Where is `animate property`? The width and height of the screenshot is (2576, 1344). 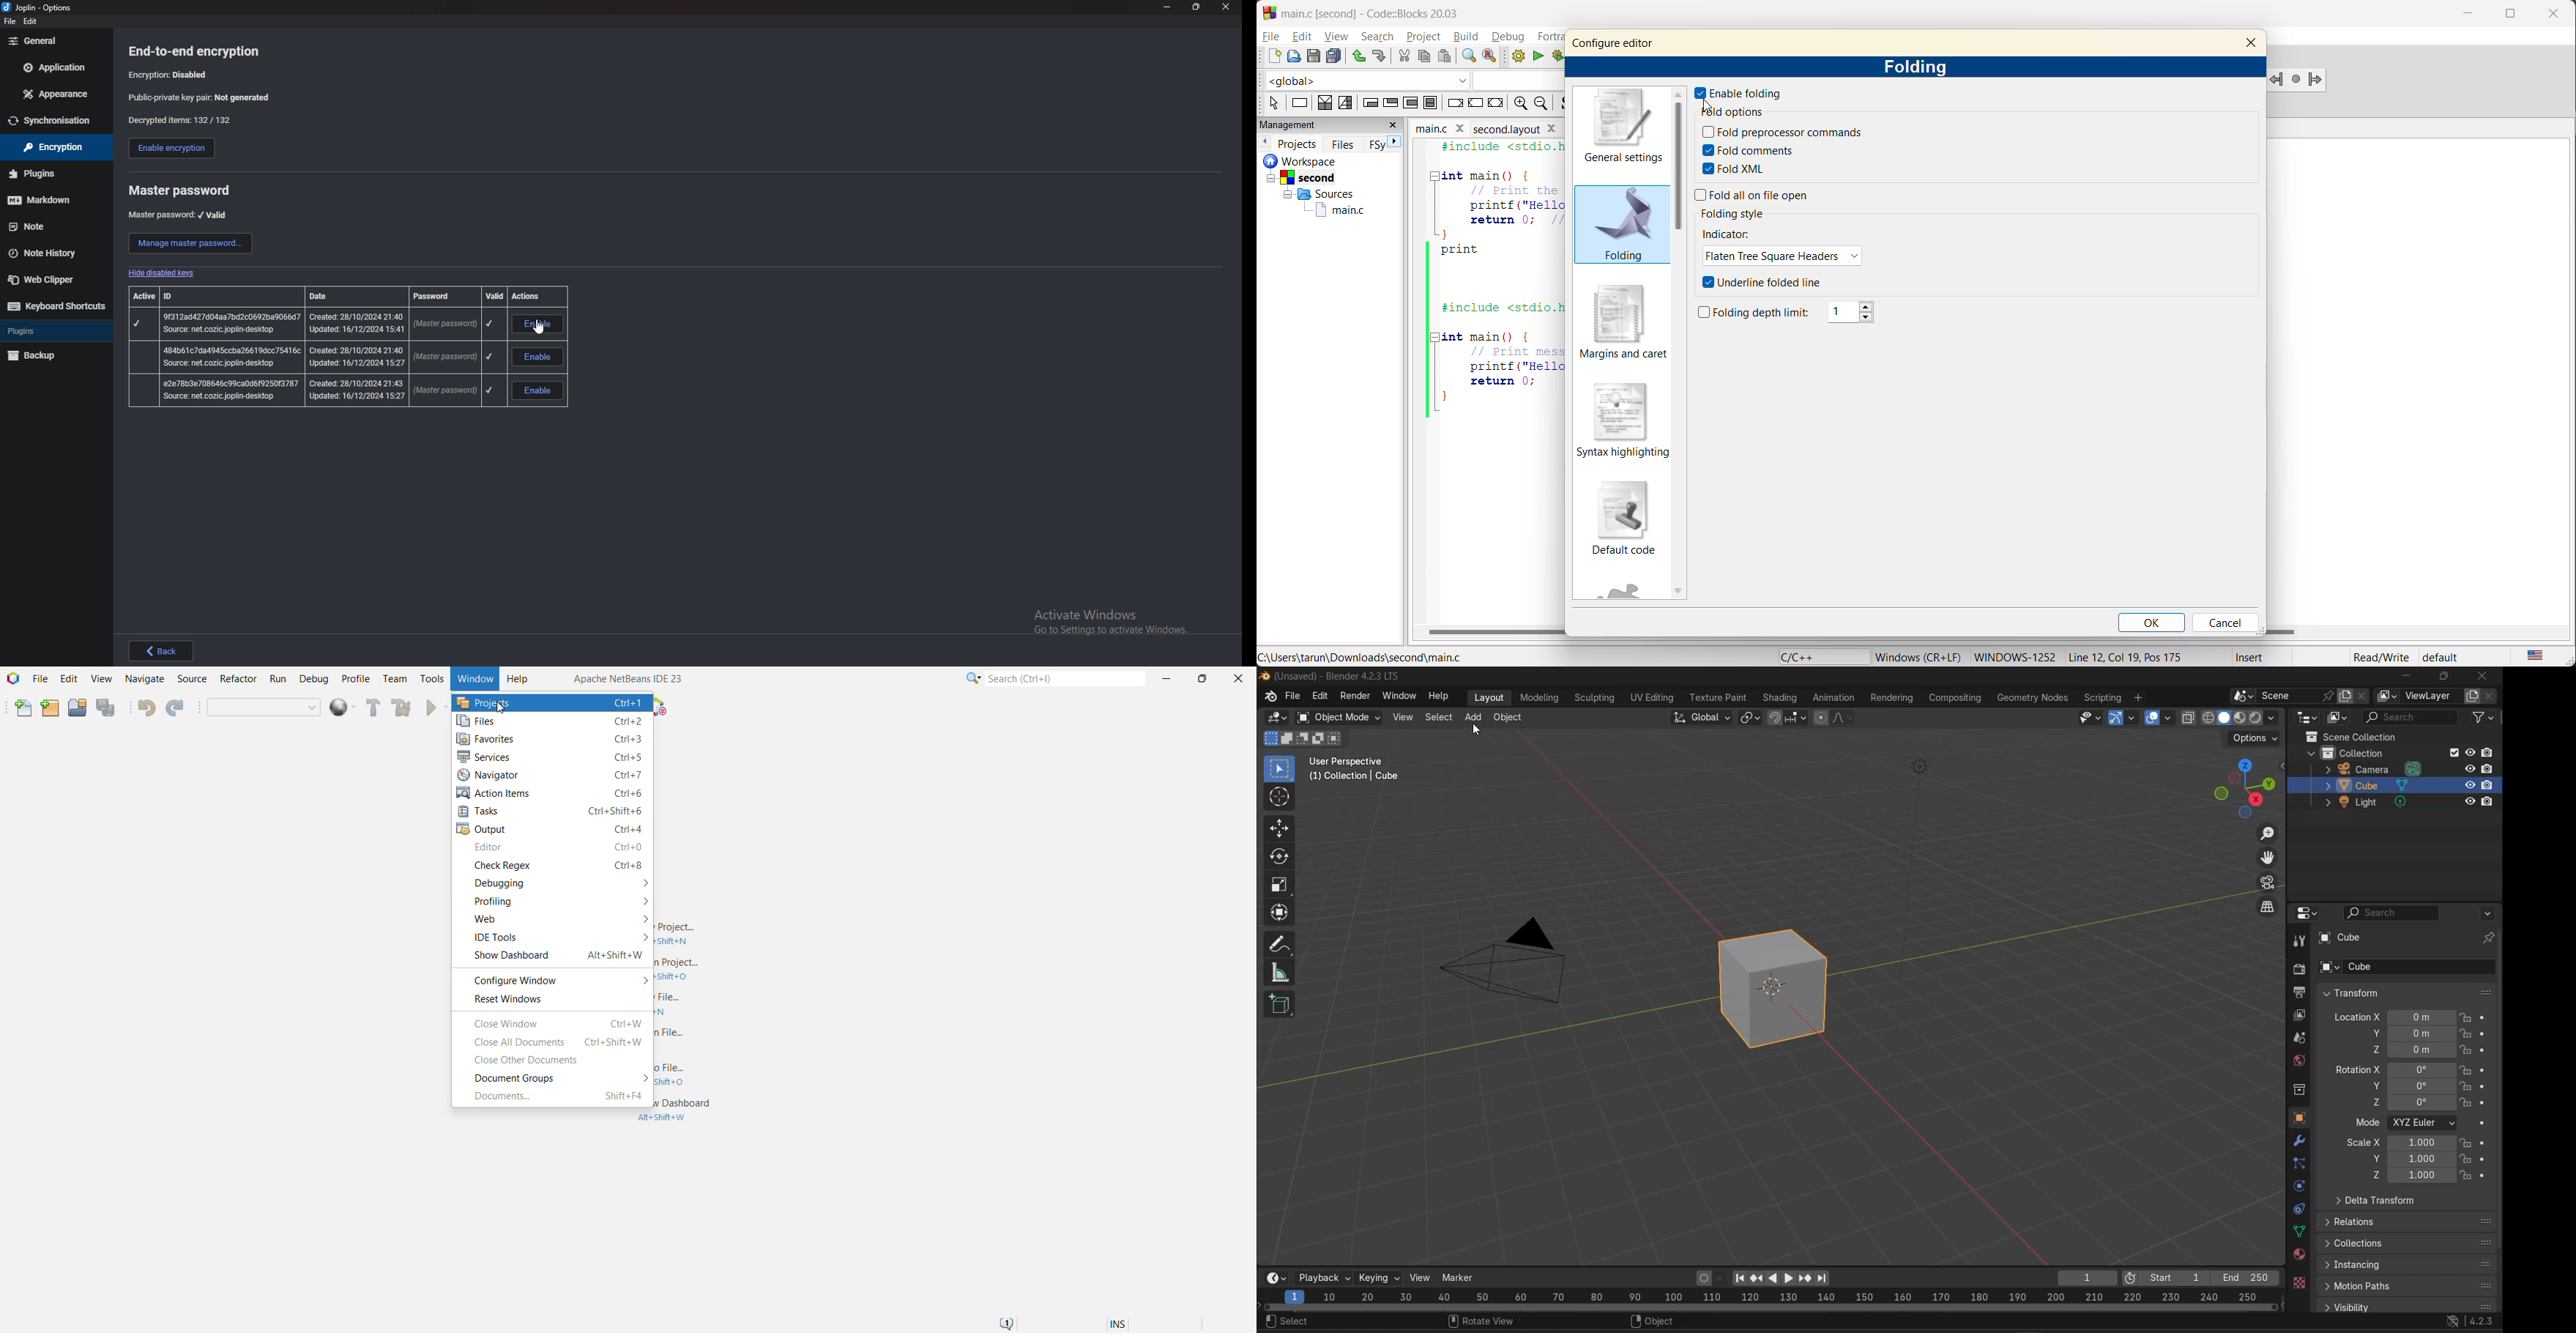
animate property is located at coordinates (2485, 1033).